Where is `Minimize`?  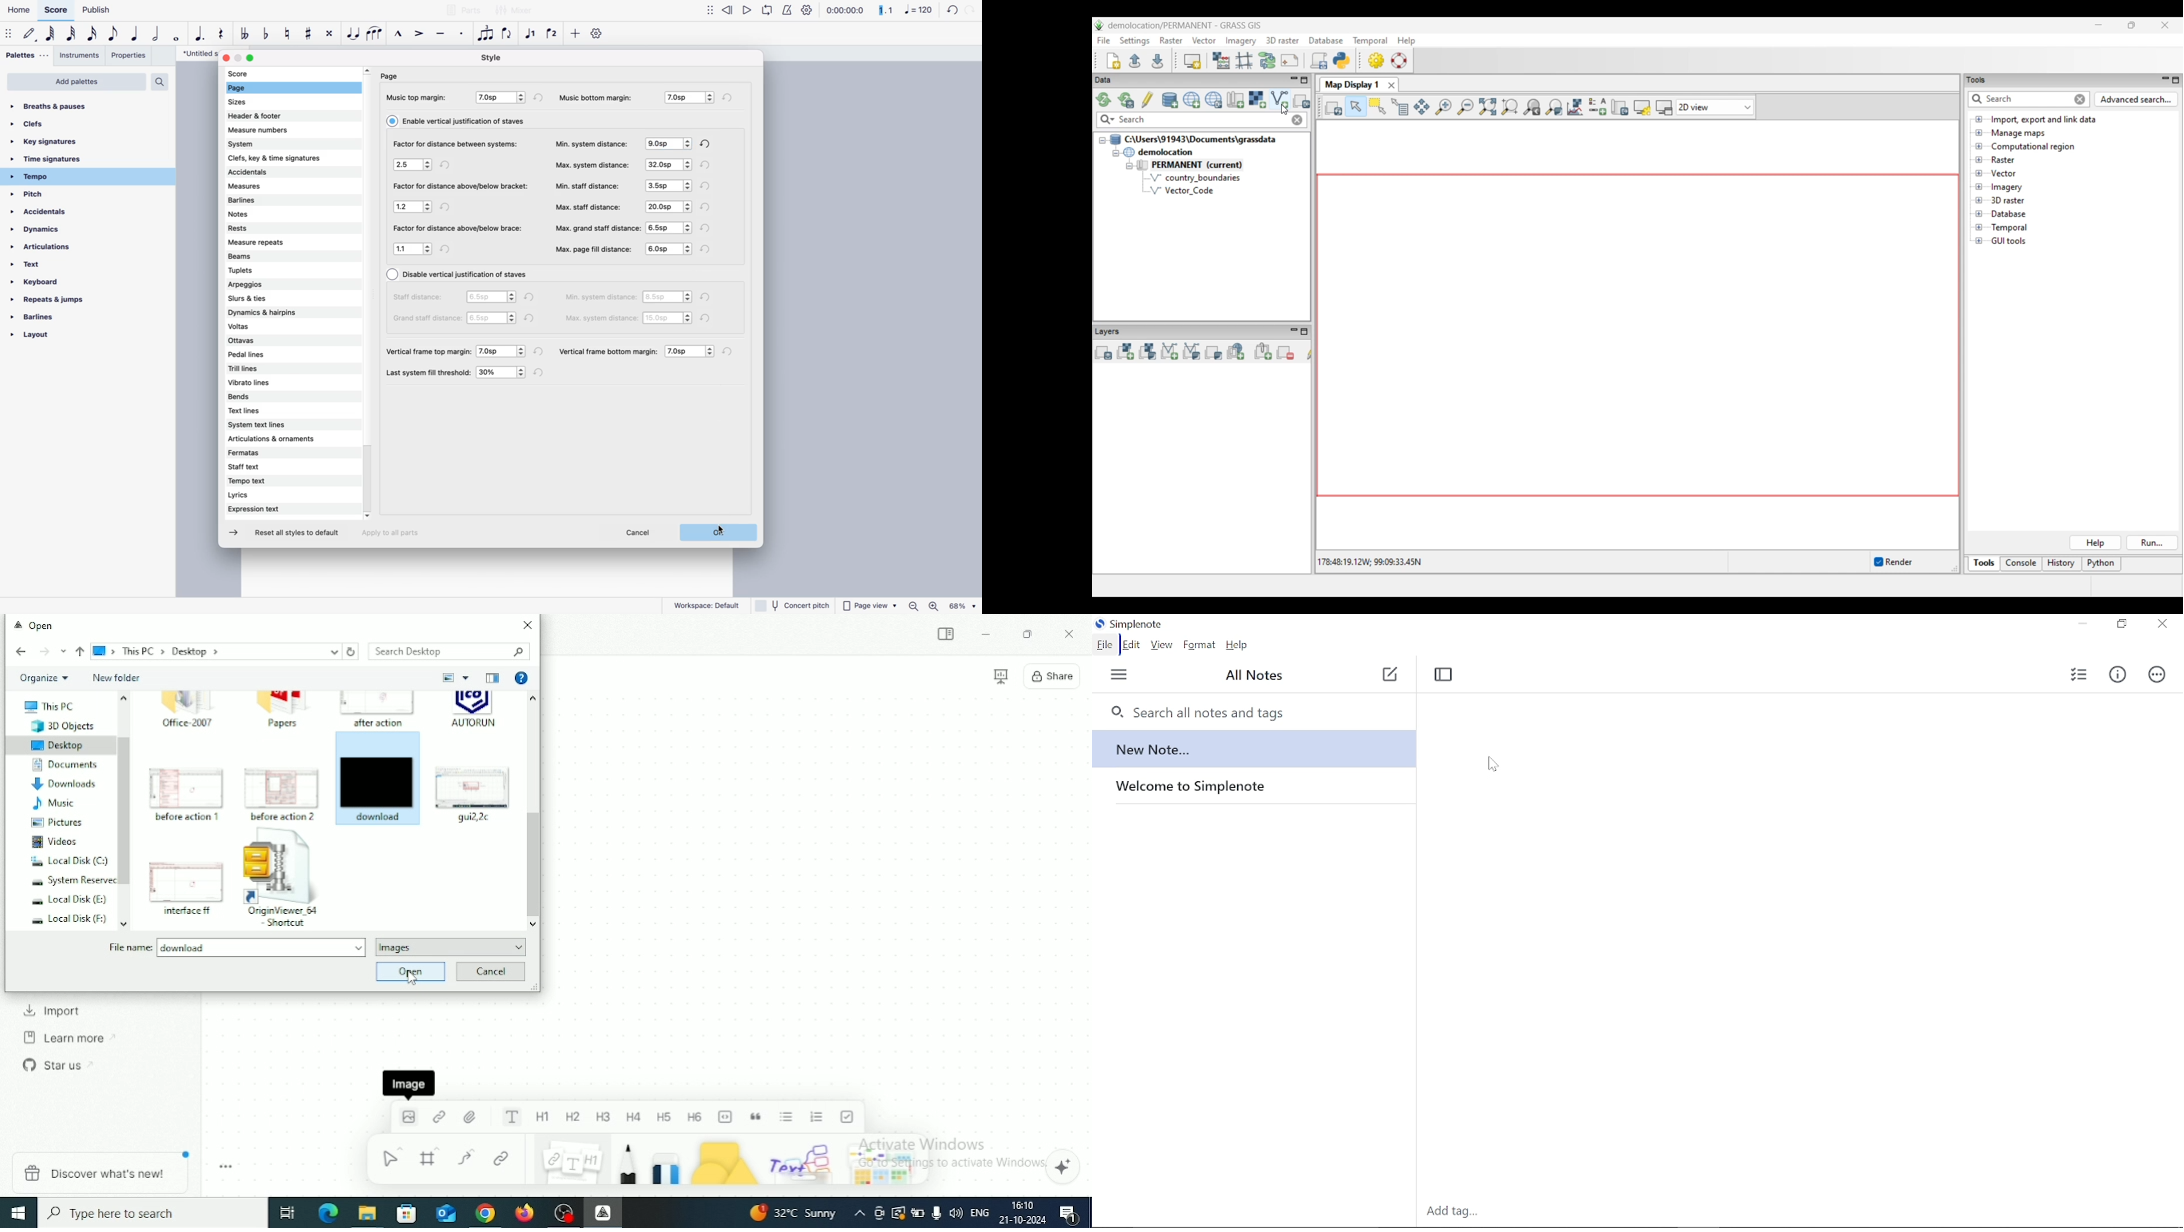 Minimize is located at coordinates (2081, 625).